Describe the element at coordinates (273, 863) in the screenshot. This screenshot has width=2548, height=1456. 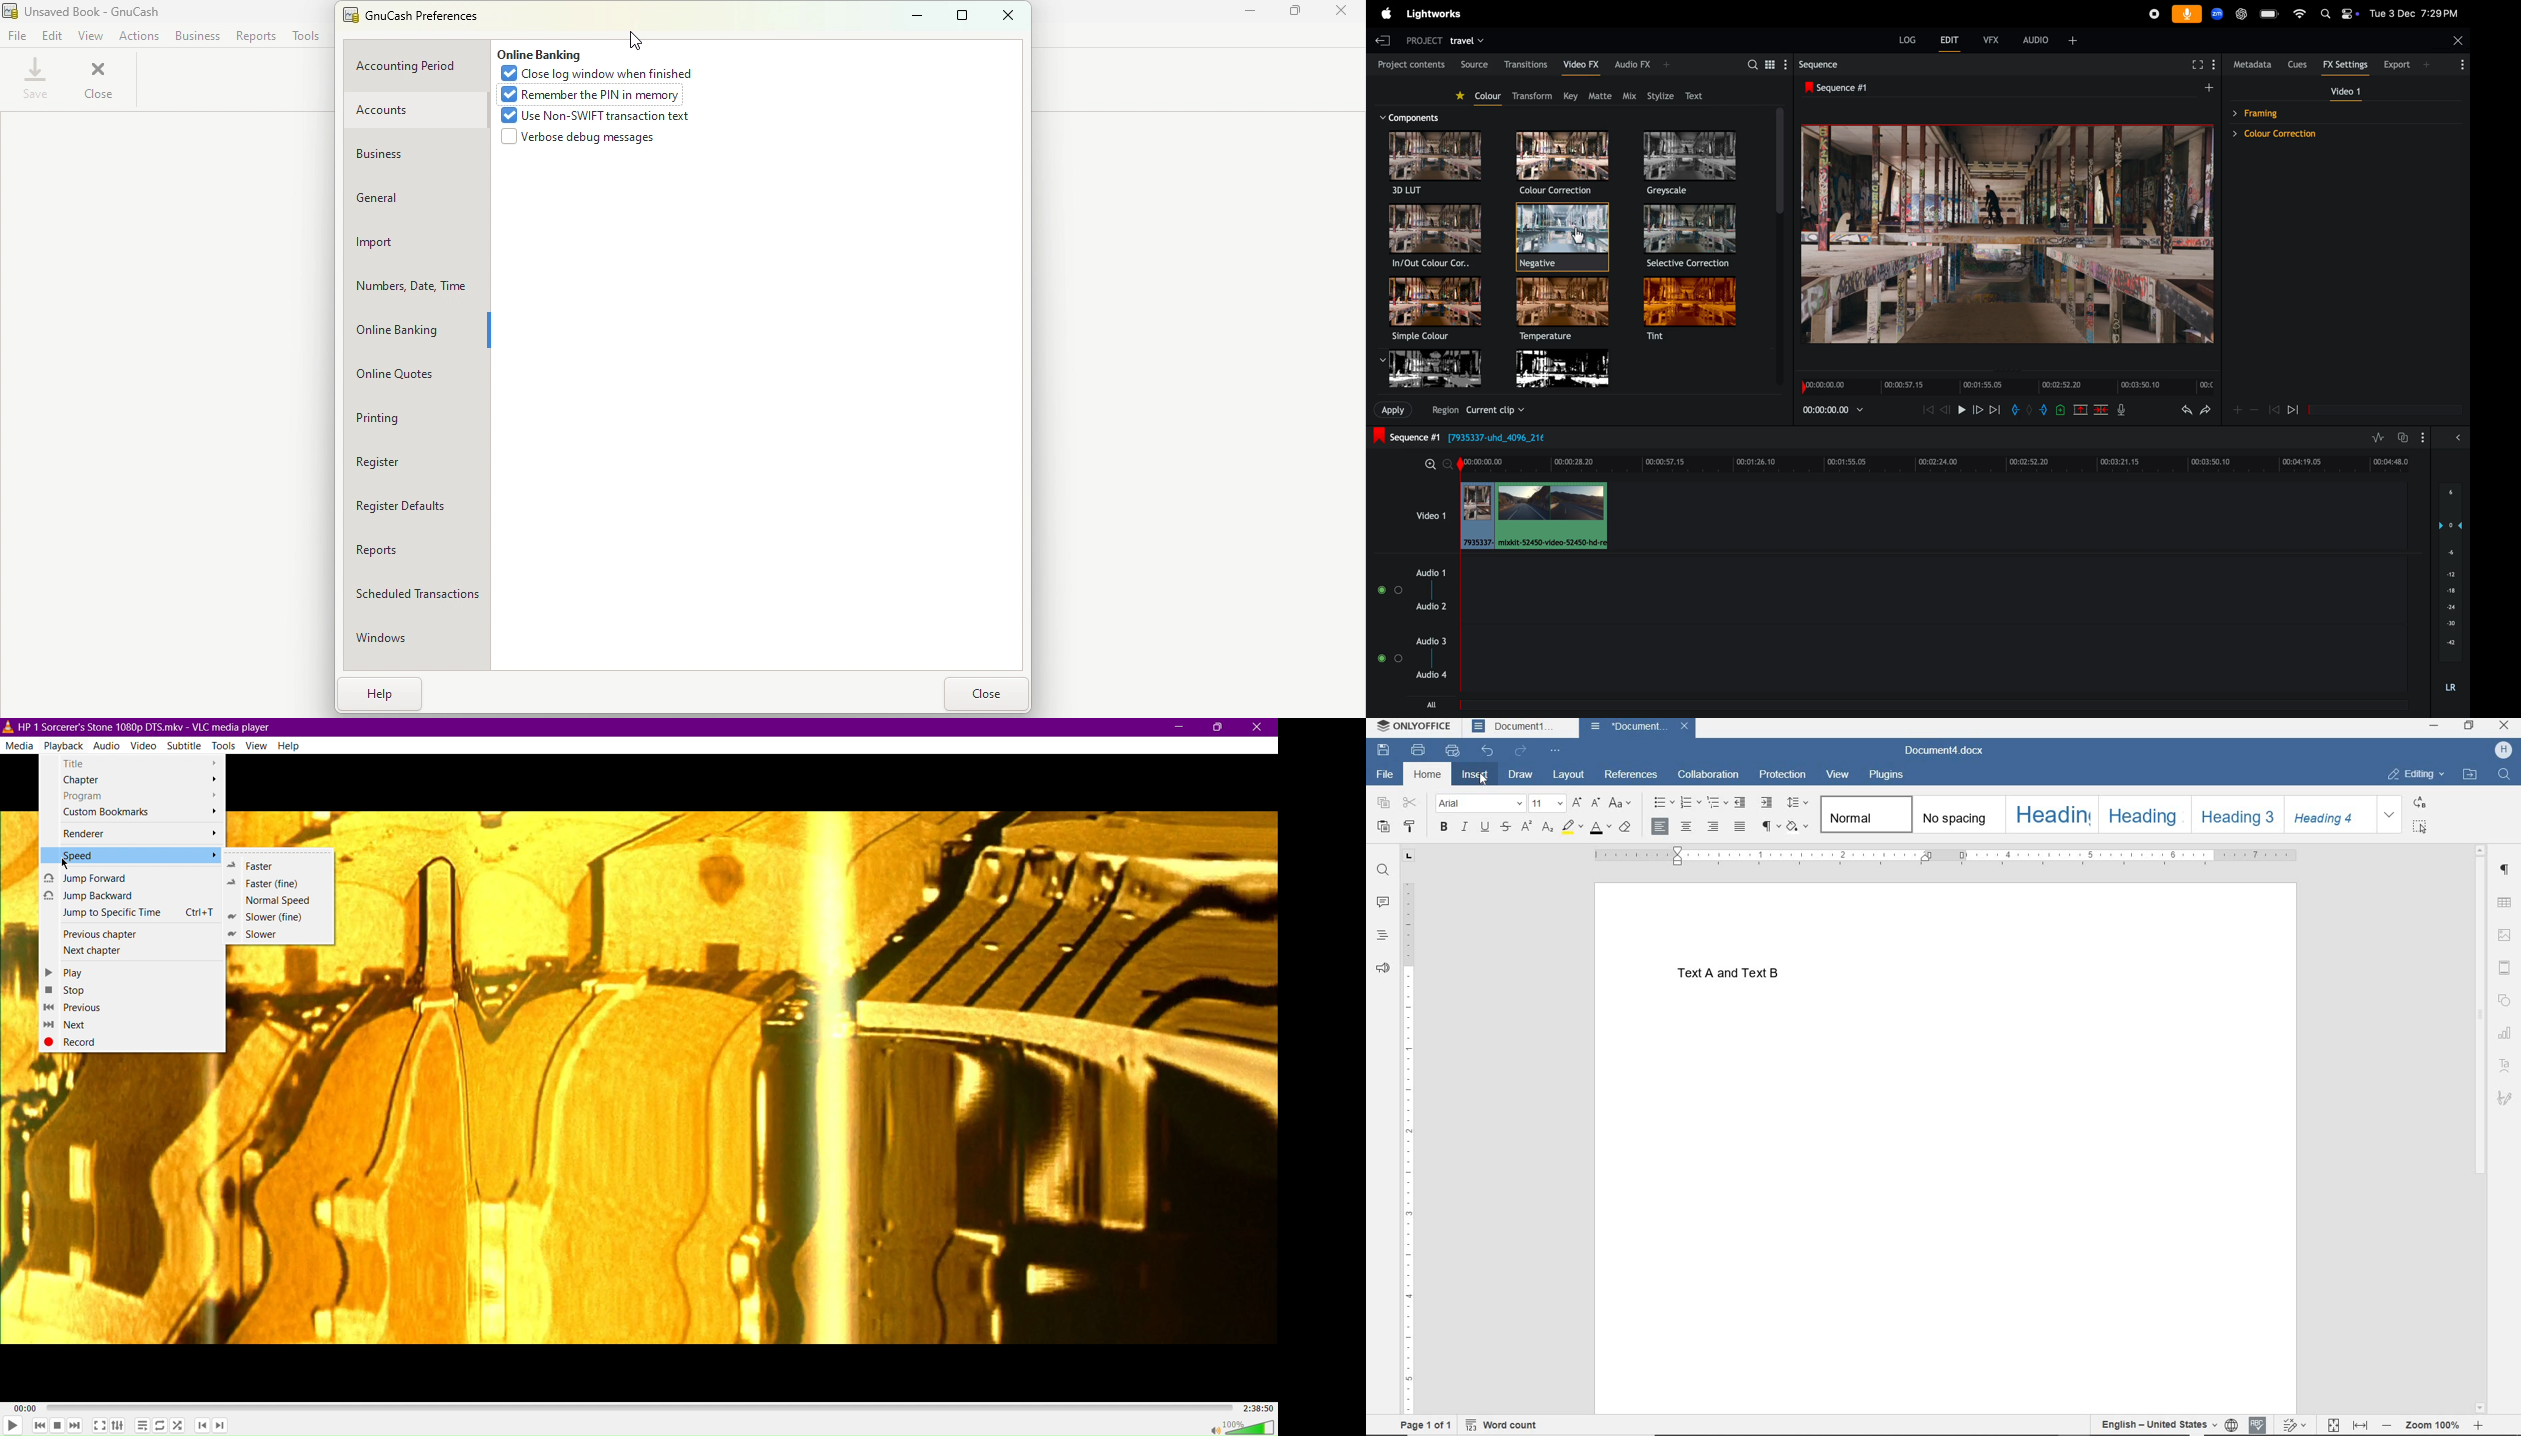
I see `Faster` at that location.